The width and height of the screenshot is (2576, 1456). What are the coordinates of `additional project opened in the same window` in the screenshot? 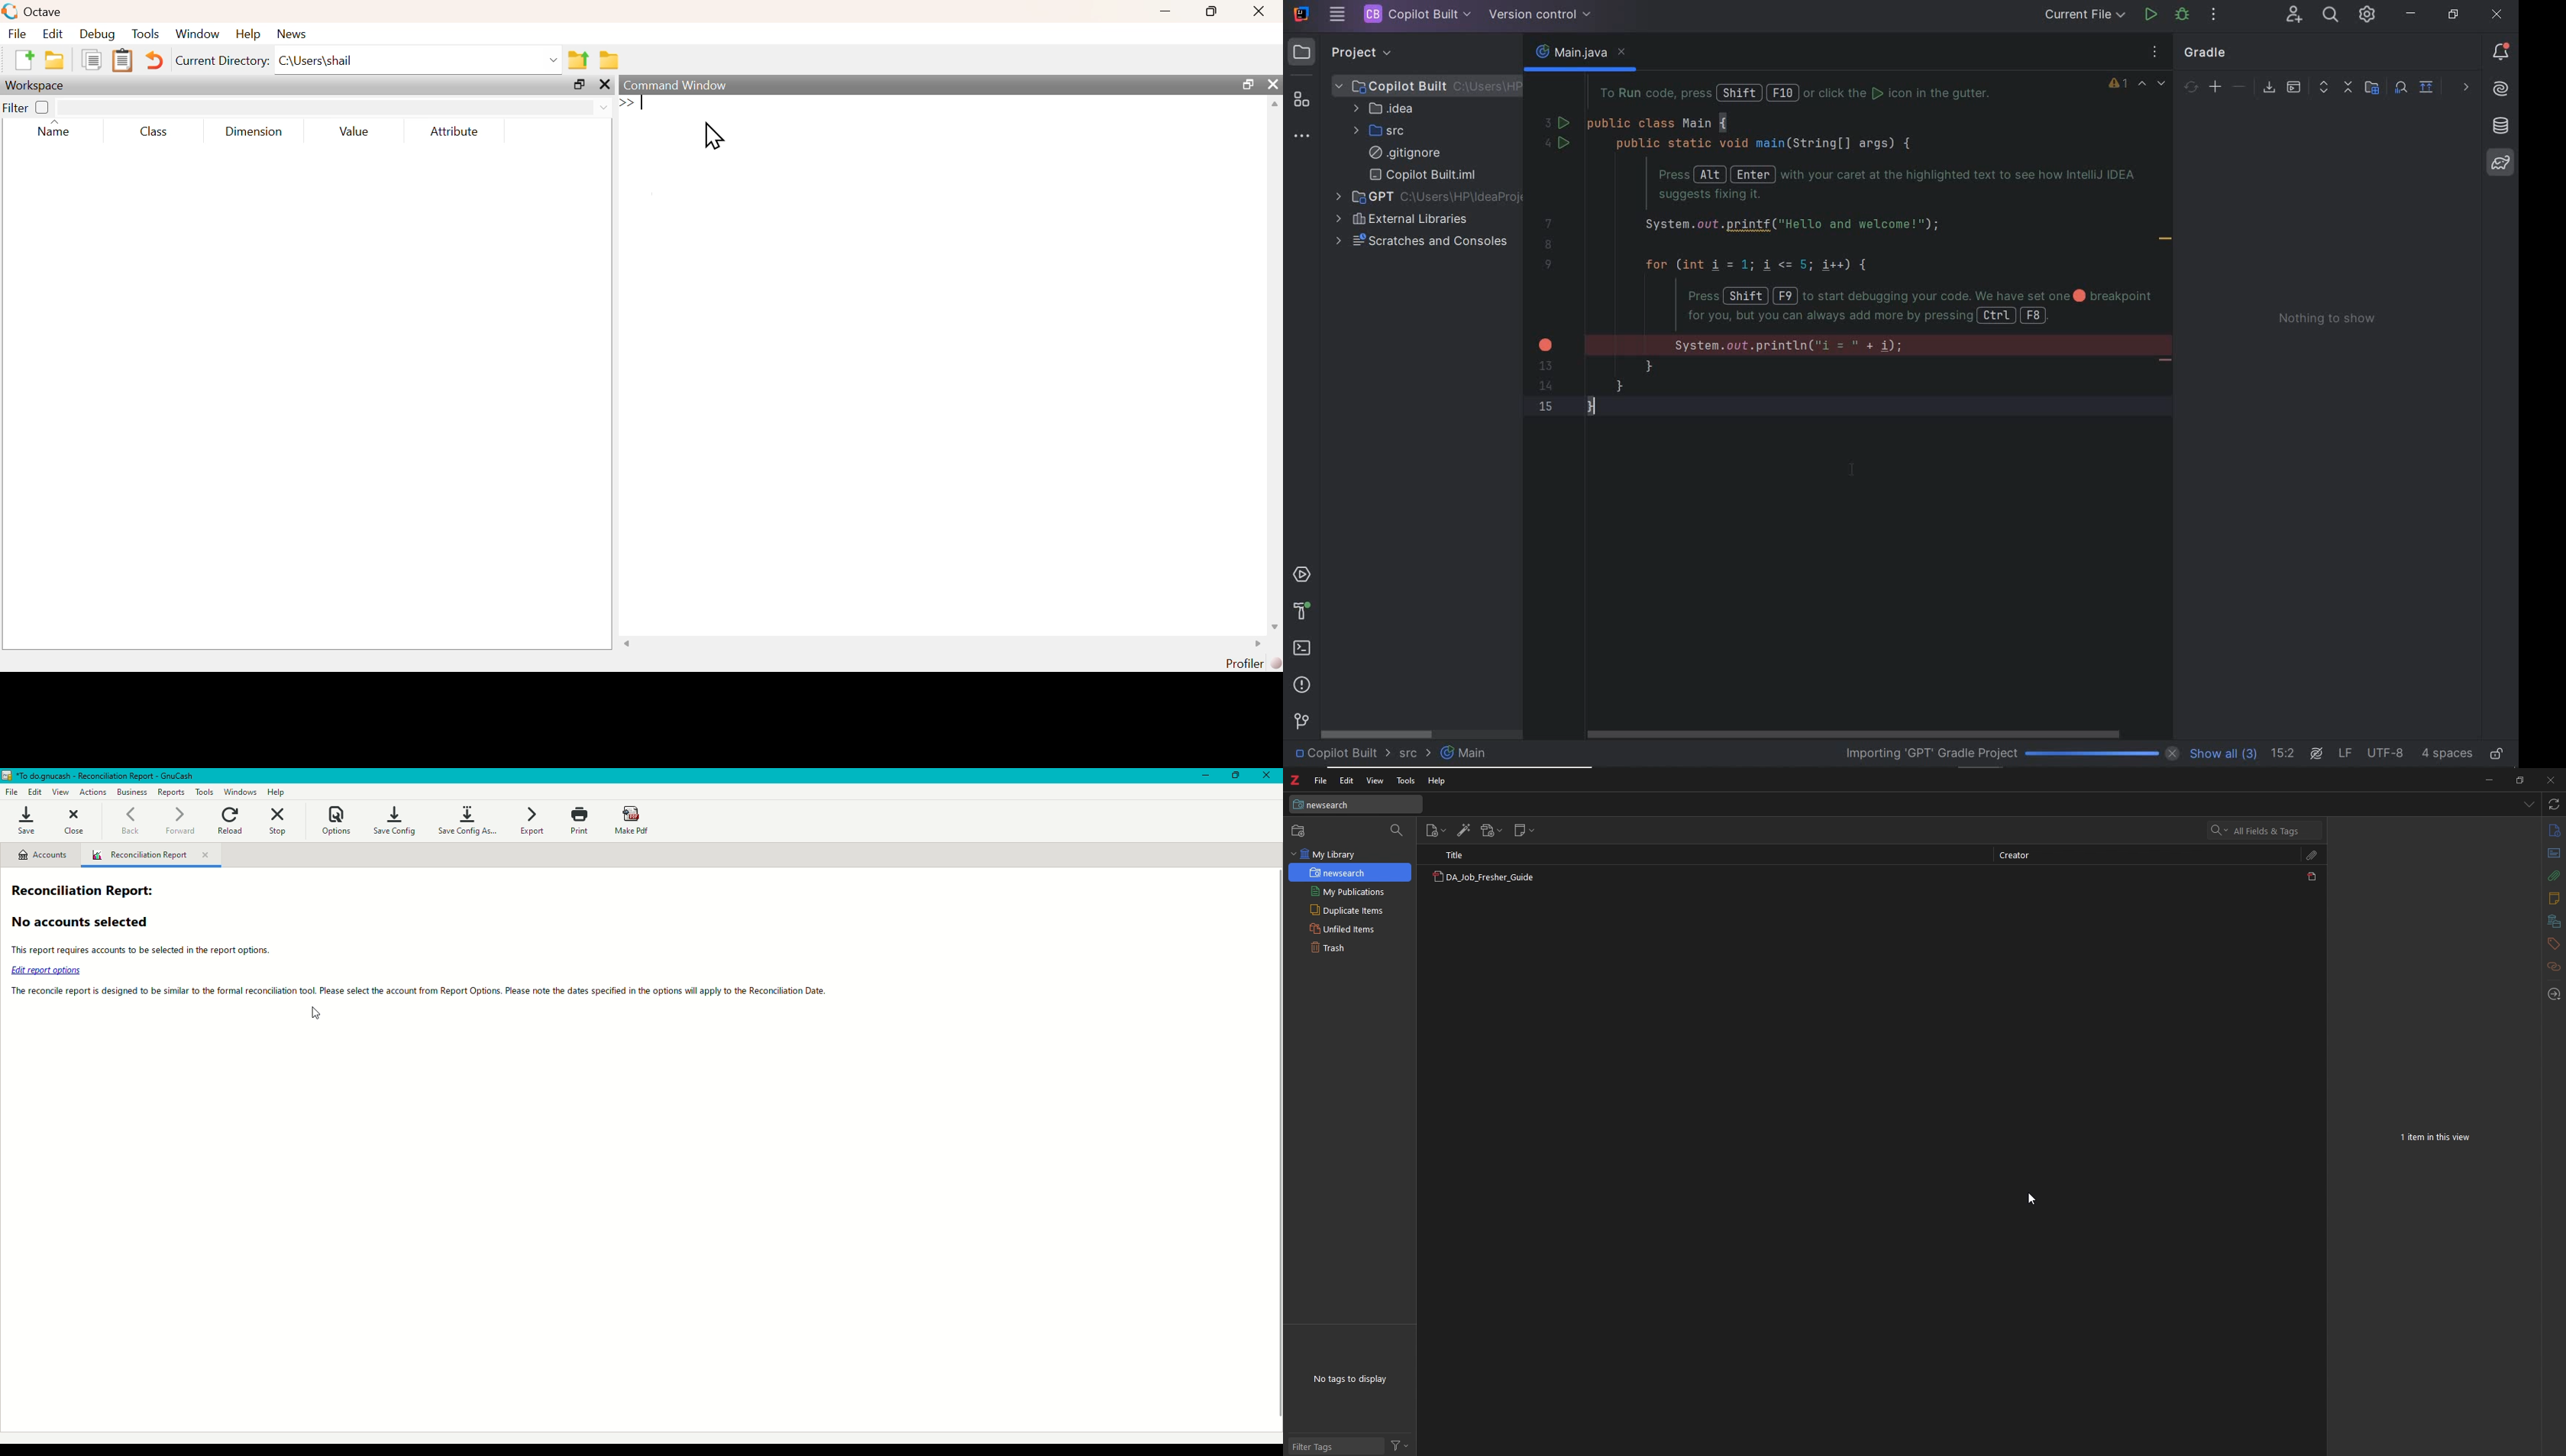 It's located at (1425, 197).